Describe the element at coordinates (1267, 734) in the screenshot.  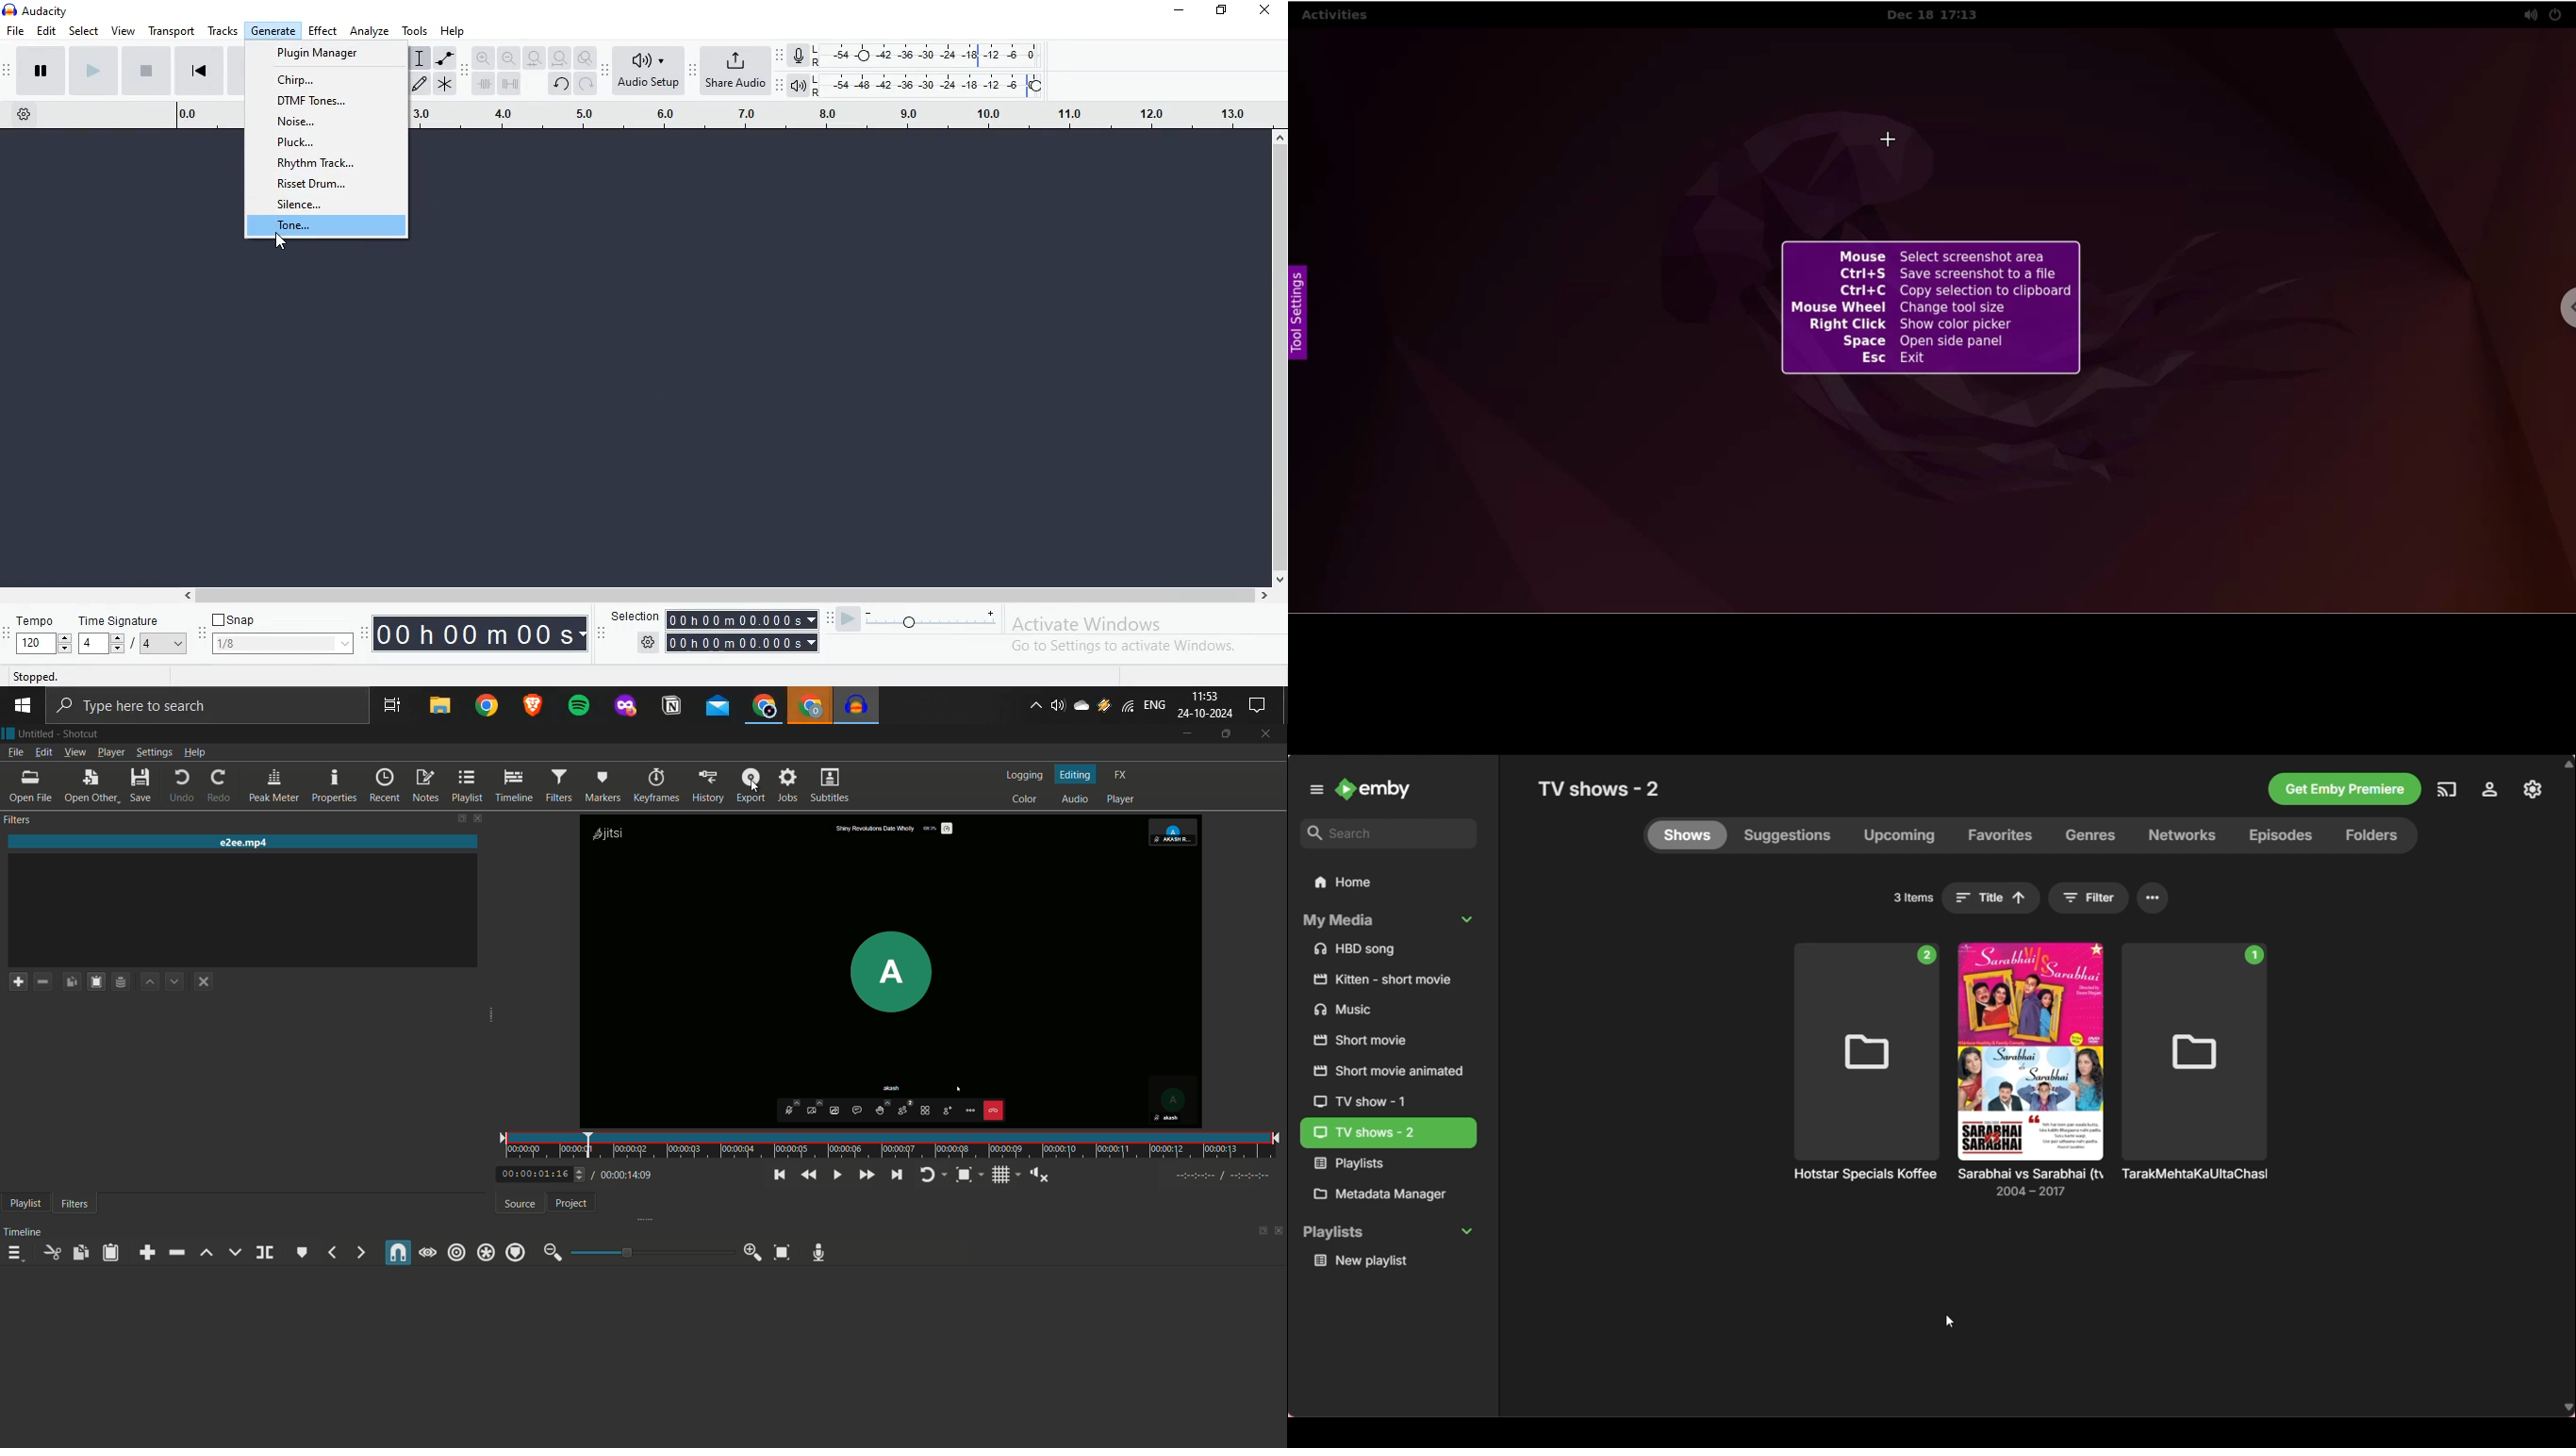
I see `close app` at that location.